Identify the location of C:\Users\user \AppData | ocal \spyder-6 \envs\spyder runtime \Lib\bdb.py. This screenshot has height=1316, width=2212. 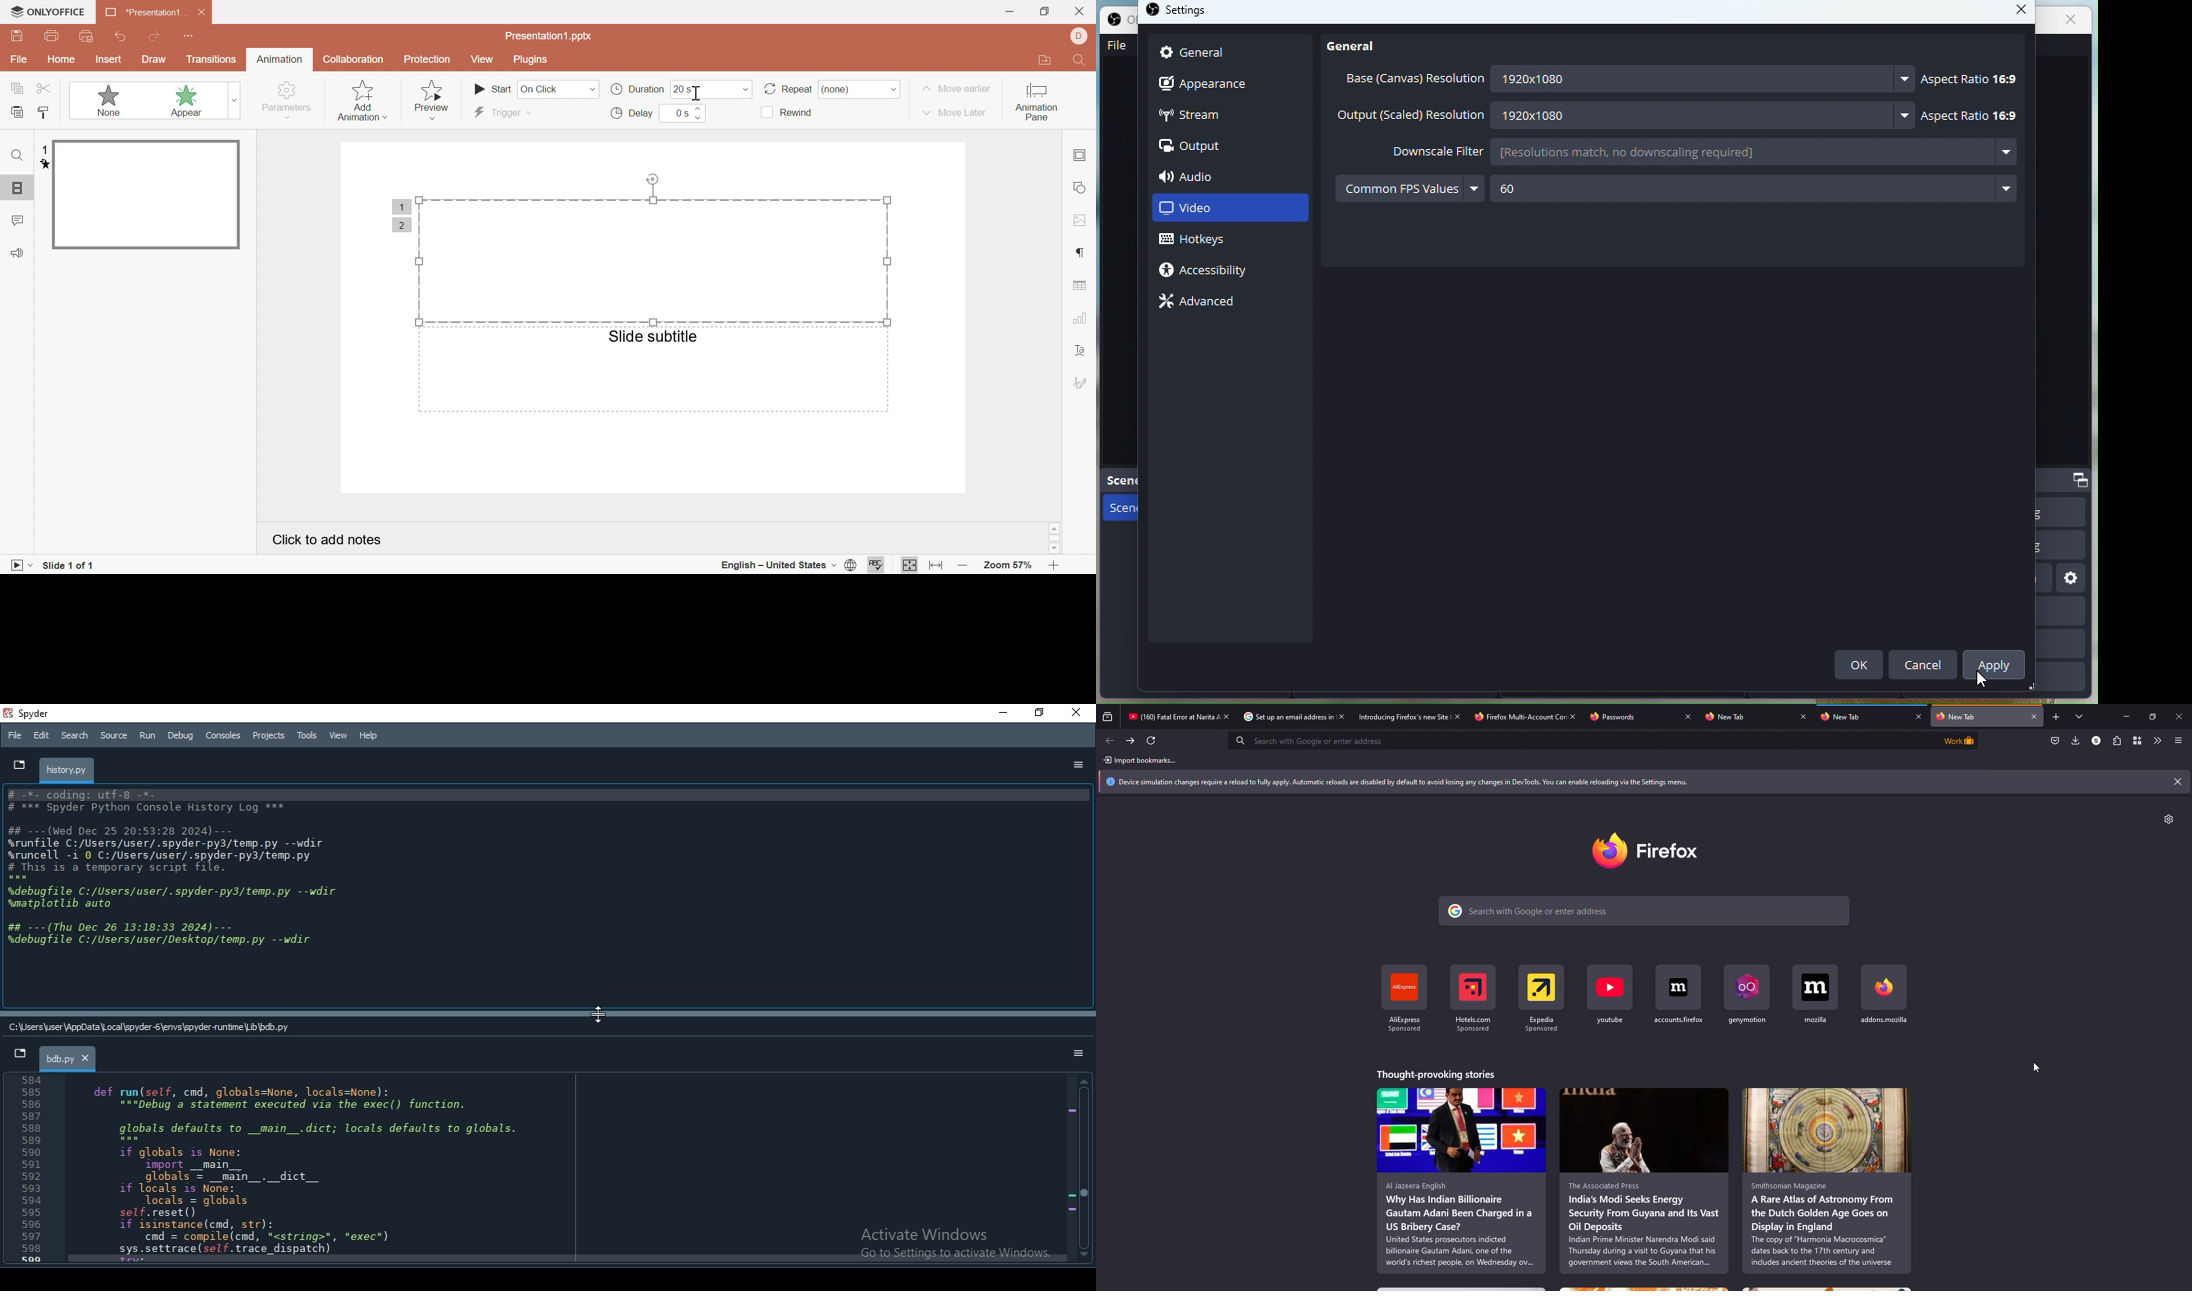
(155, 1029).